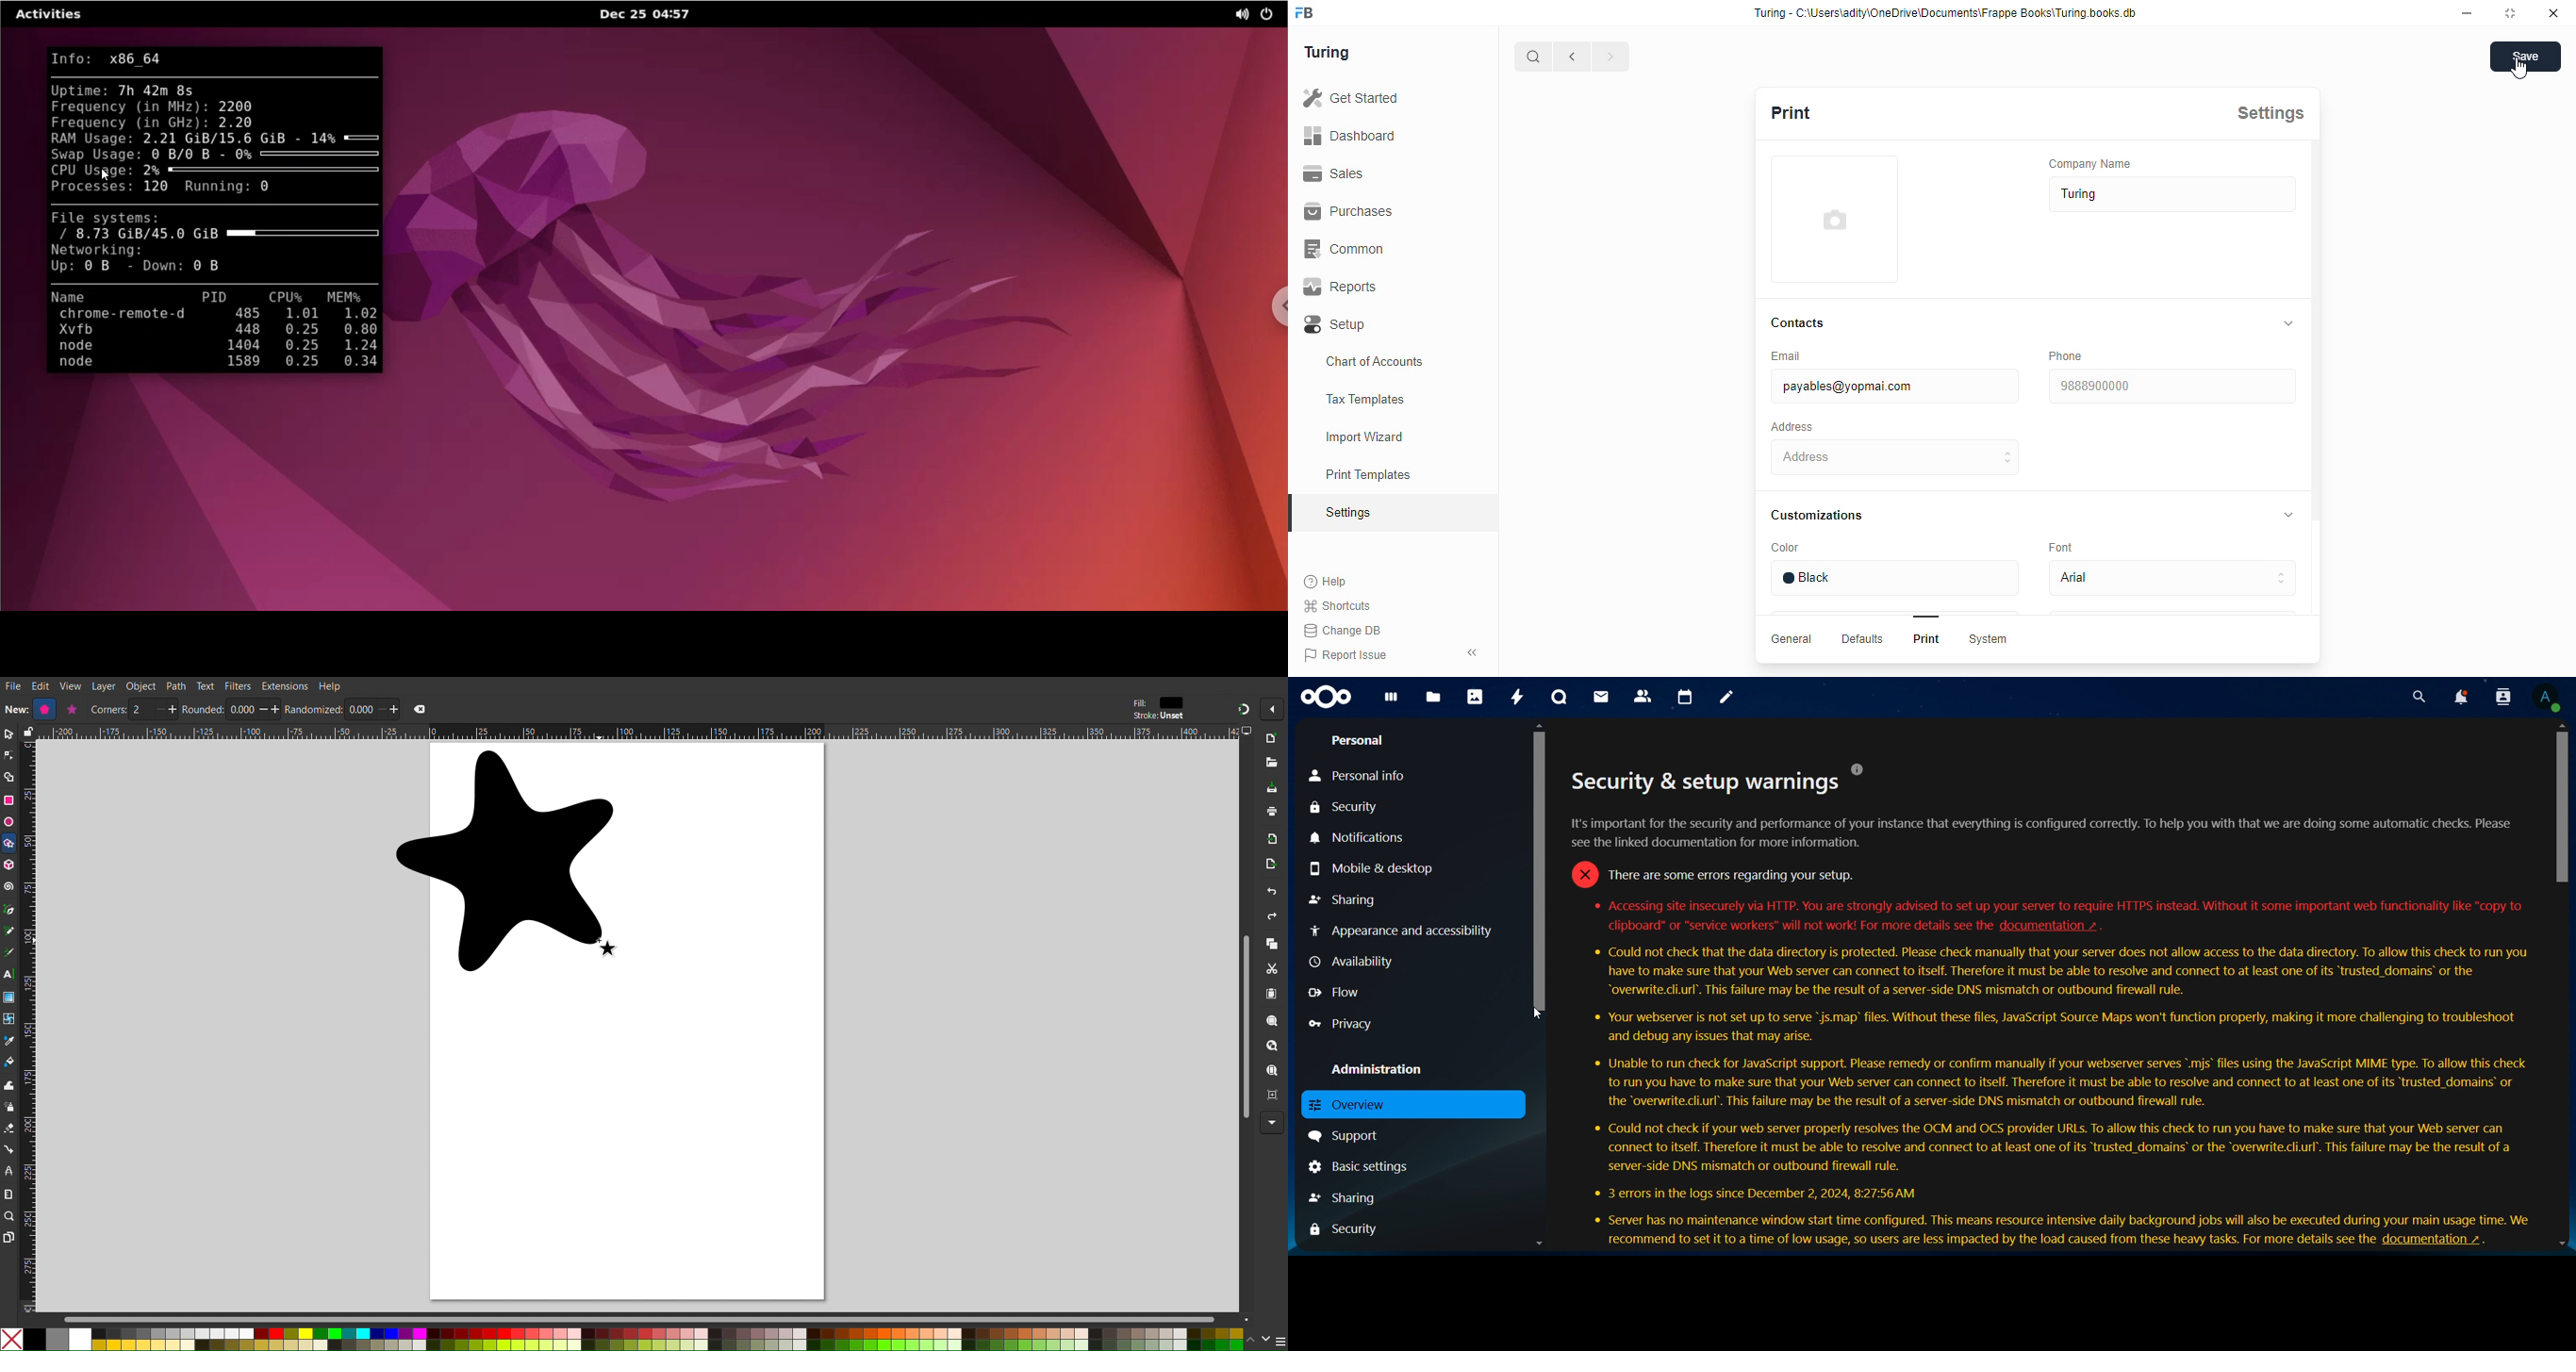  What do you see at coordinates (2173, 386) in the screenshot?
I see `9838900000` at bounding box center [2173, 386].